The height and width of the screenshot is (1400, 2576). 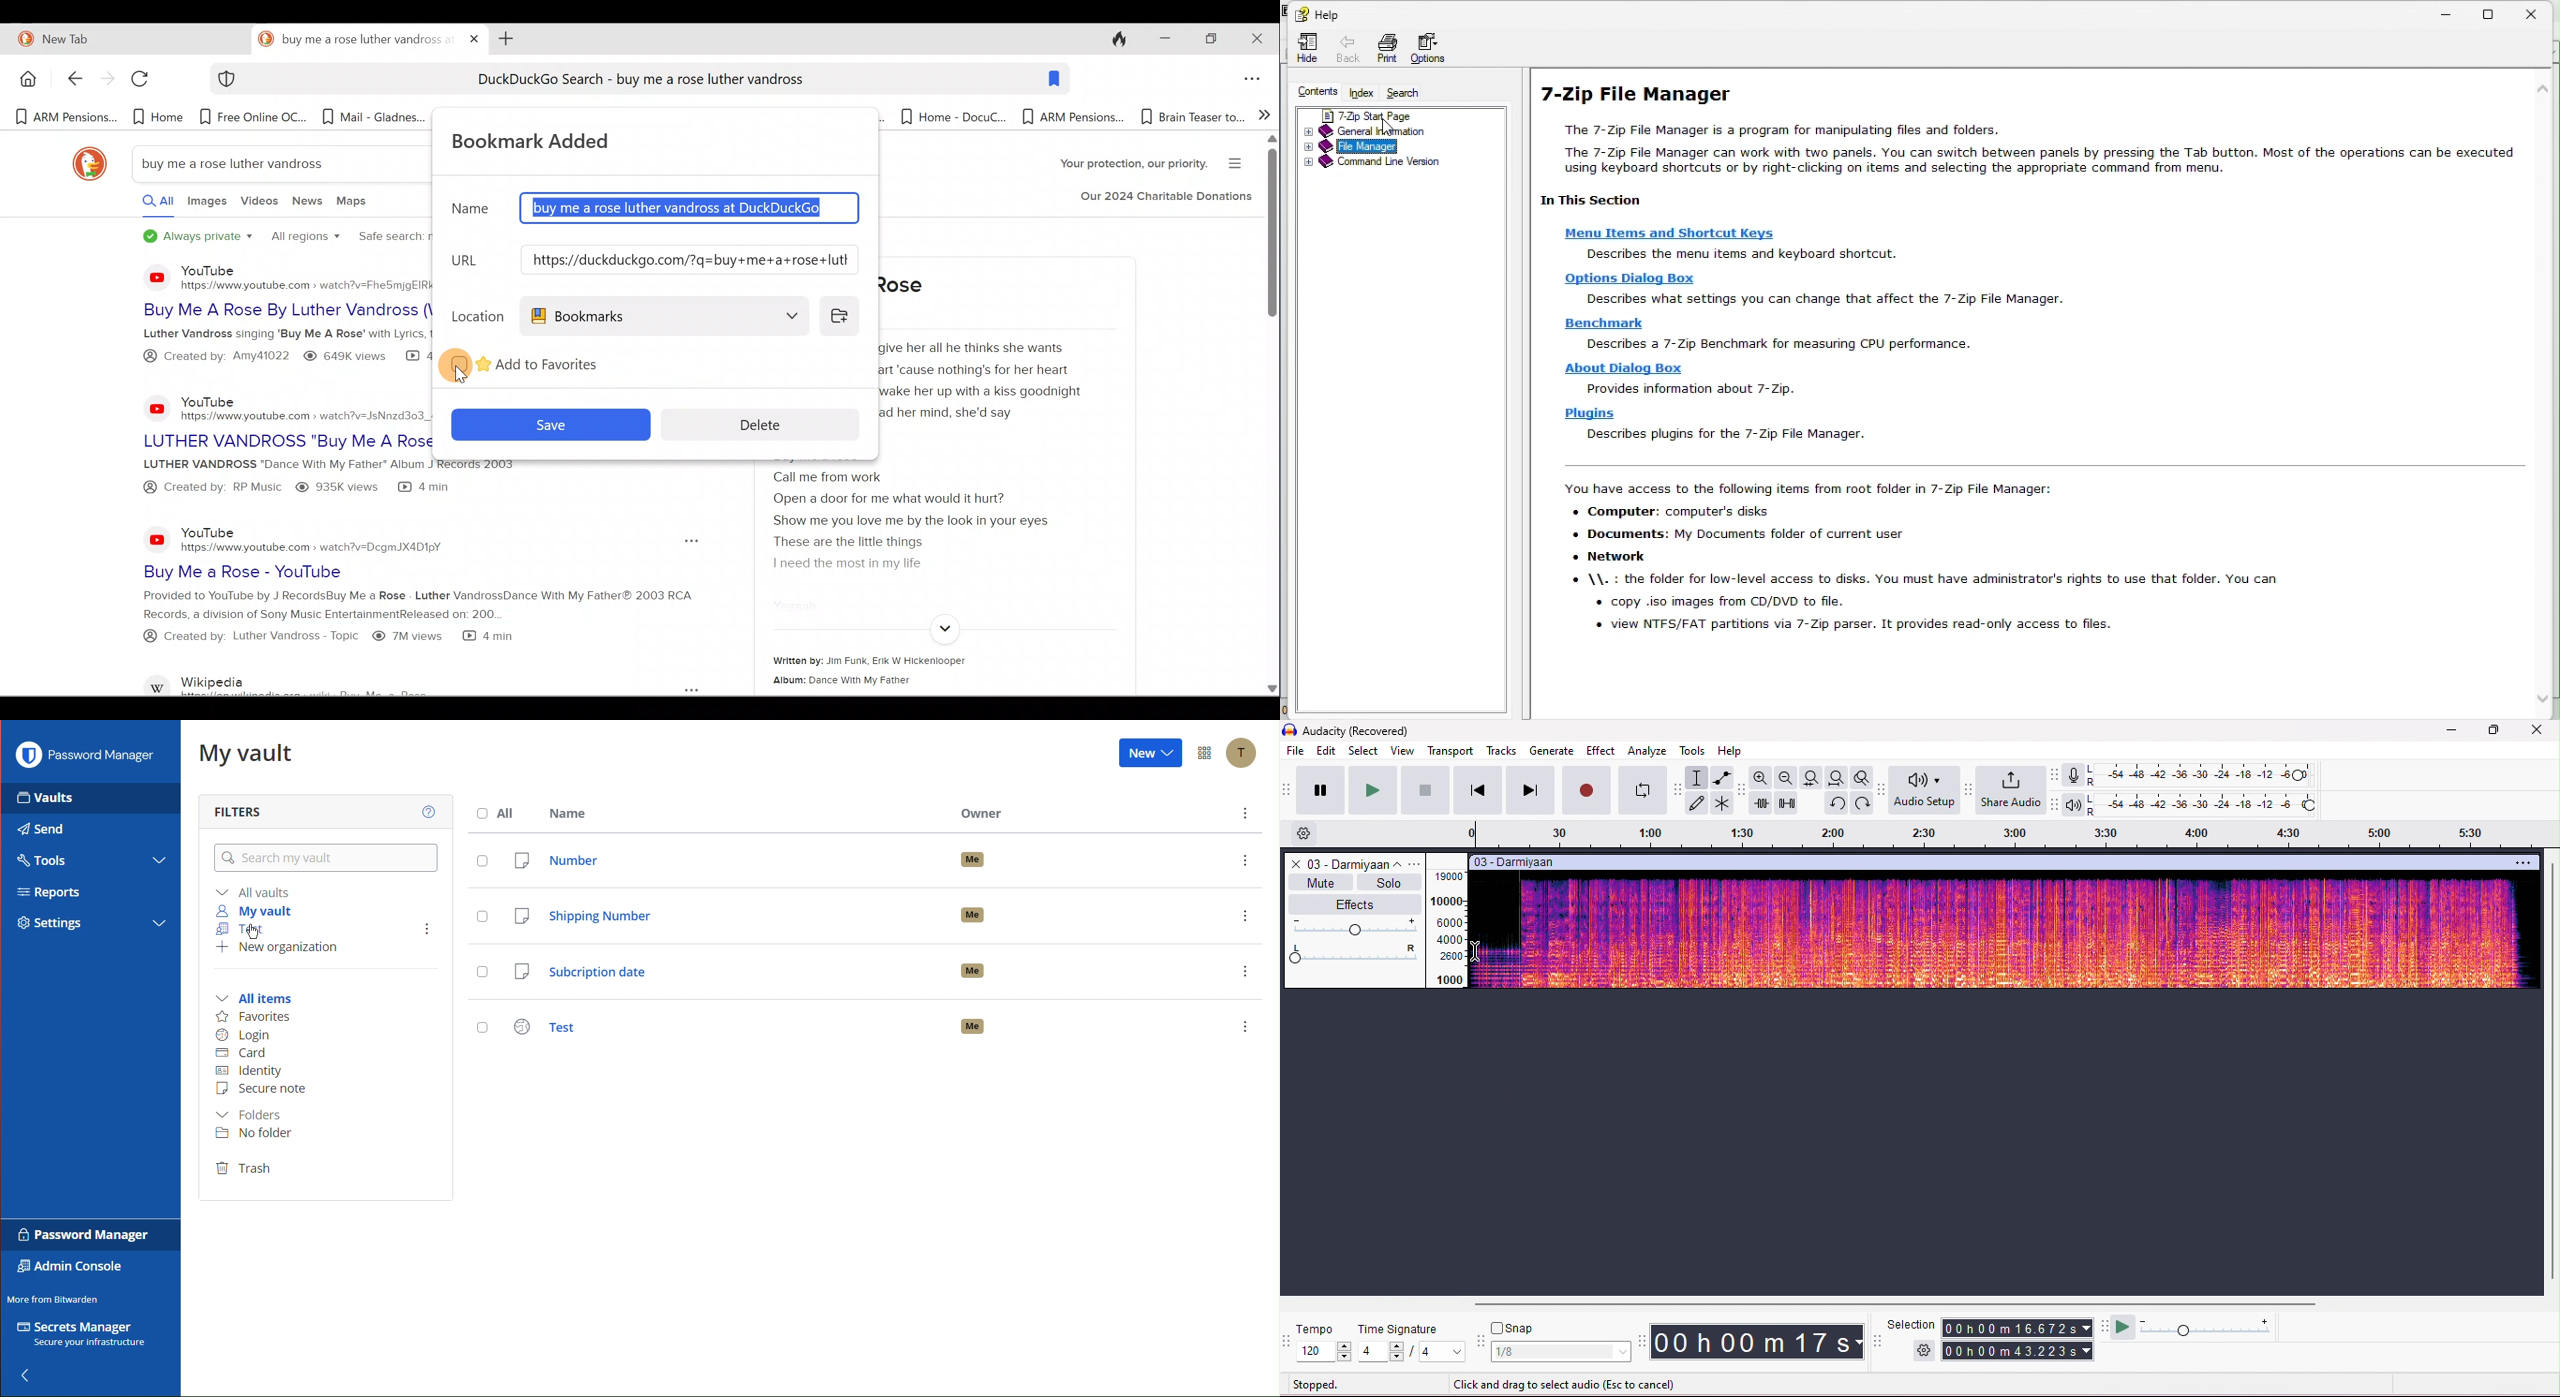 I want to click on draw, so click(x=1699, y=802).